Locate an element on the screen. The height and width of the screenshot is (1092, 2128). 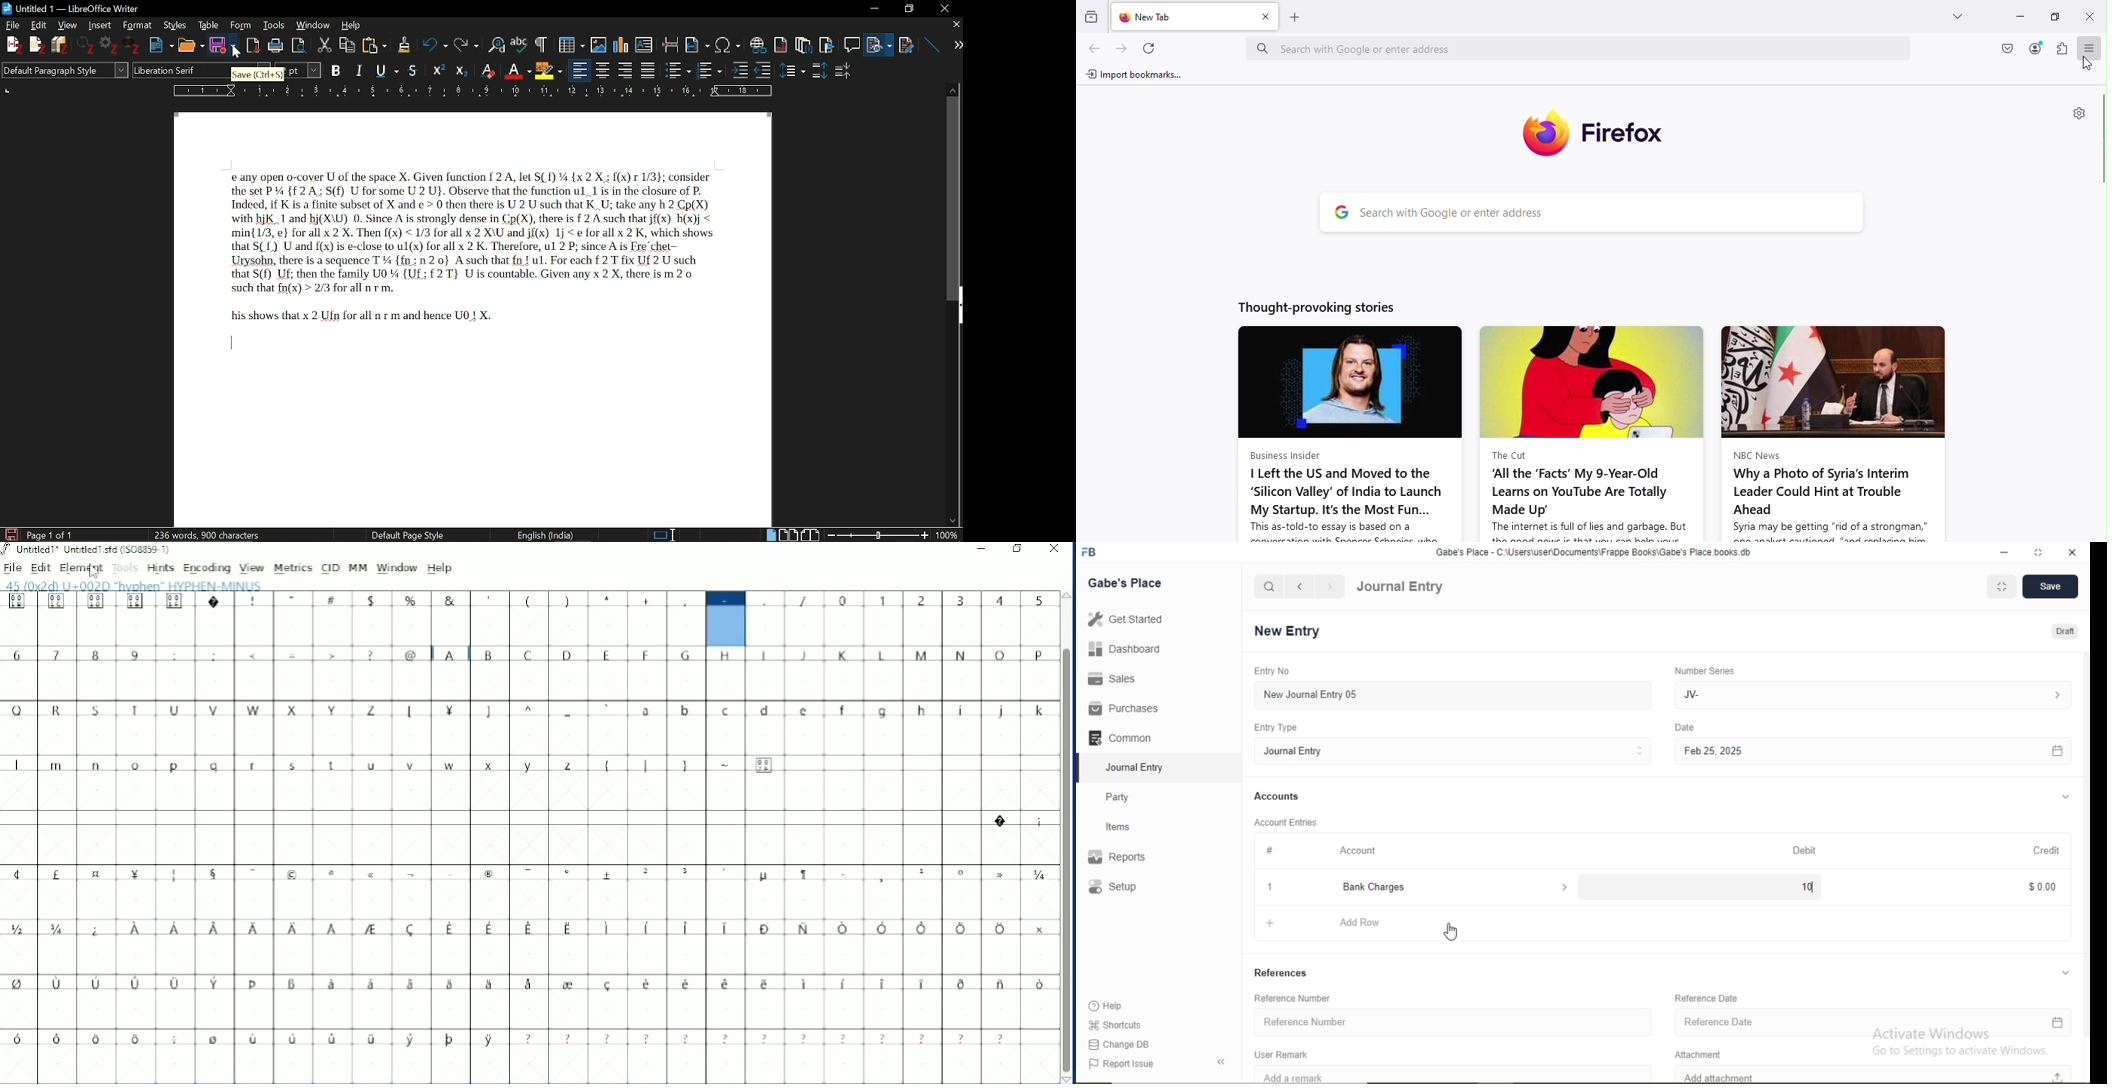
vertical scrollbar is located at coordinates (2100, 140).